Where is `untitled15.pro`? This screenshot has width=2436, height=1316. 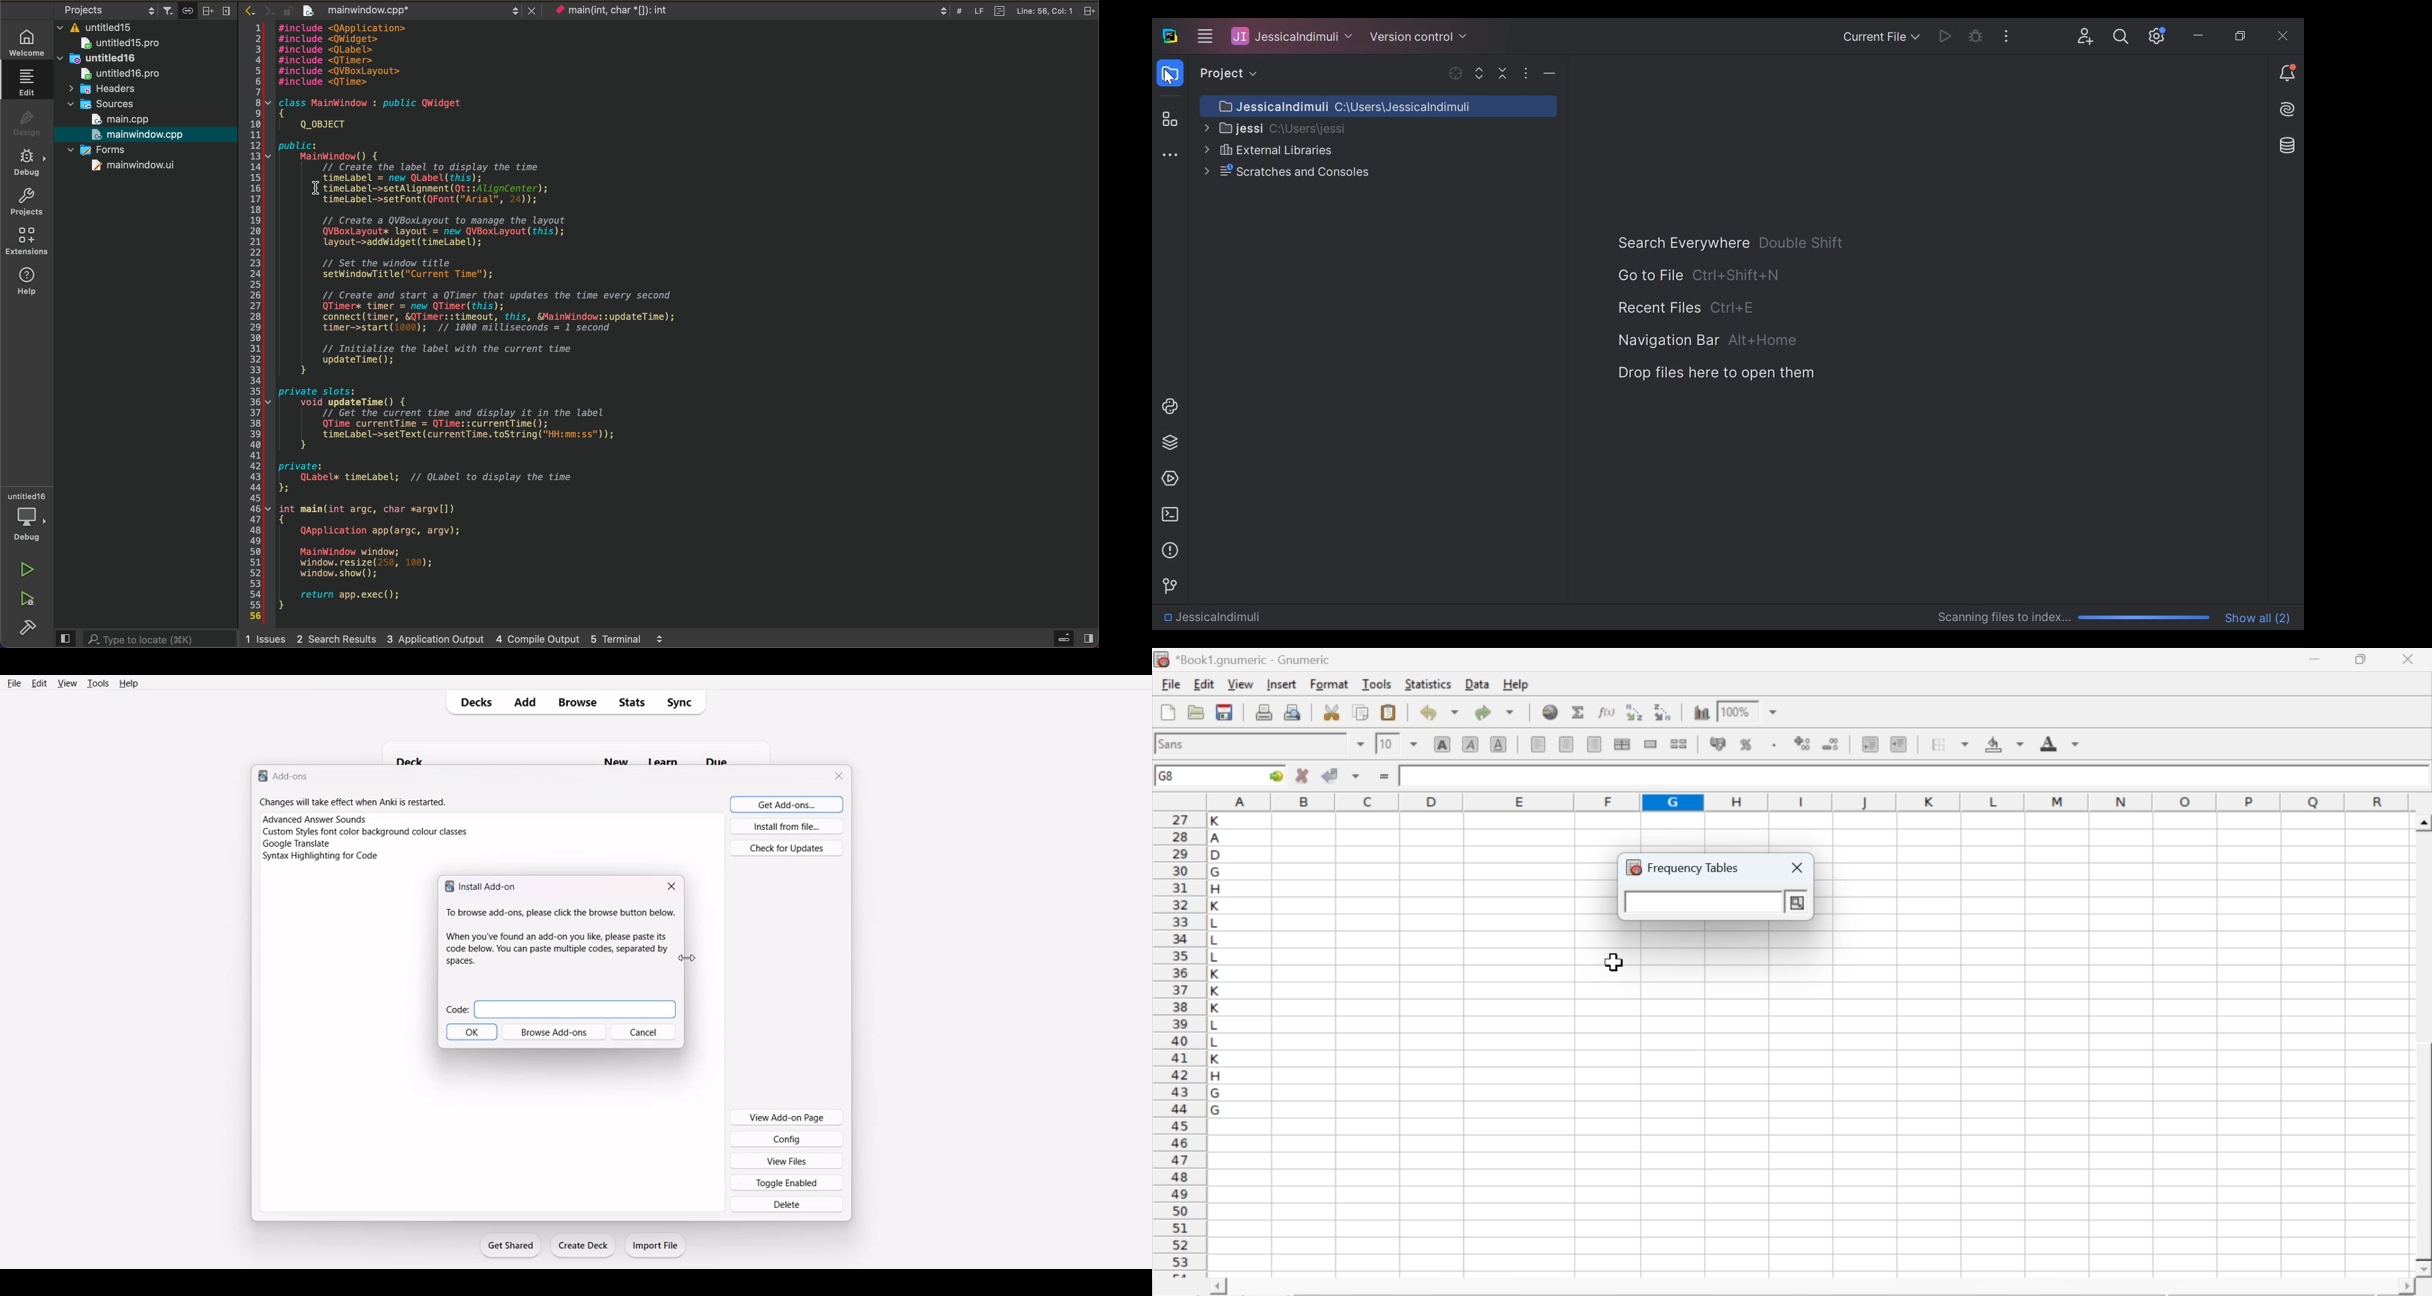 untitled15.pro is located at coordinates (127, 44).